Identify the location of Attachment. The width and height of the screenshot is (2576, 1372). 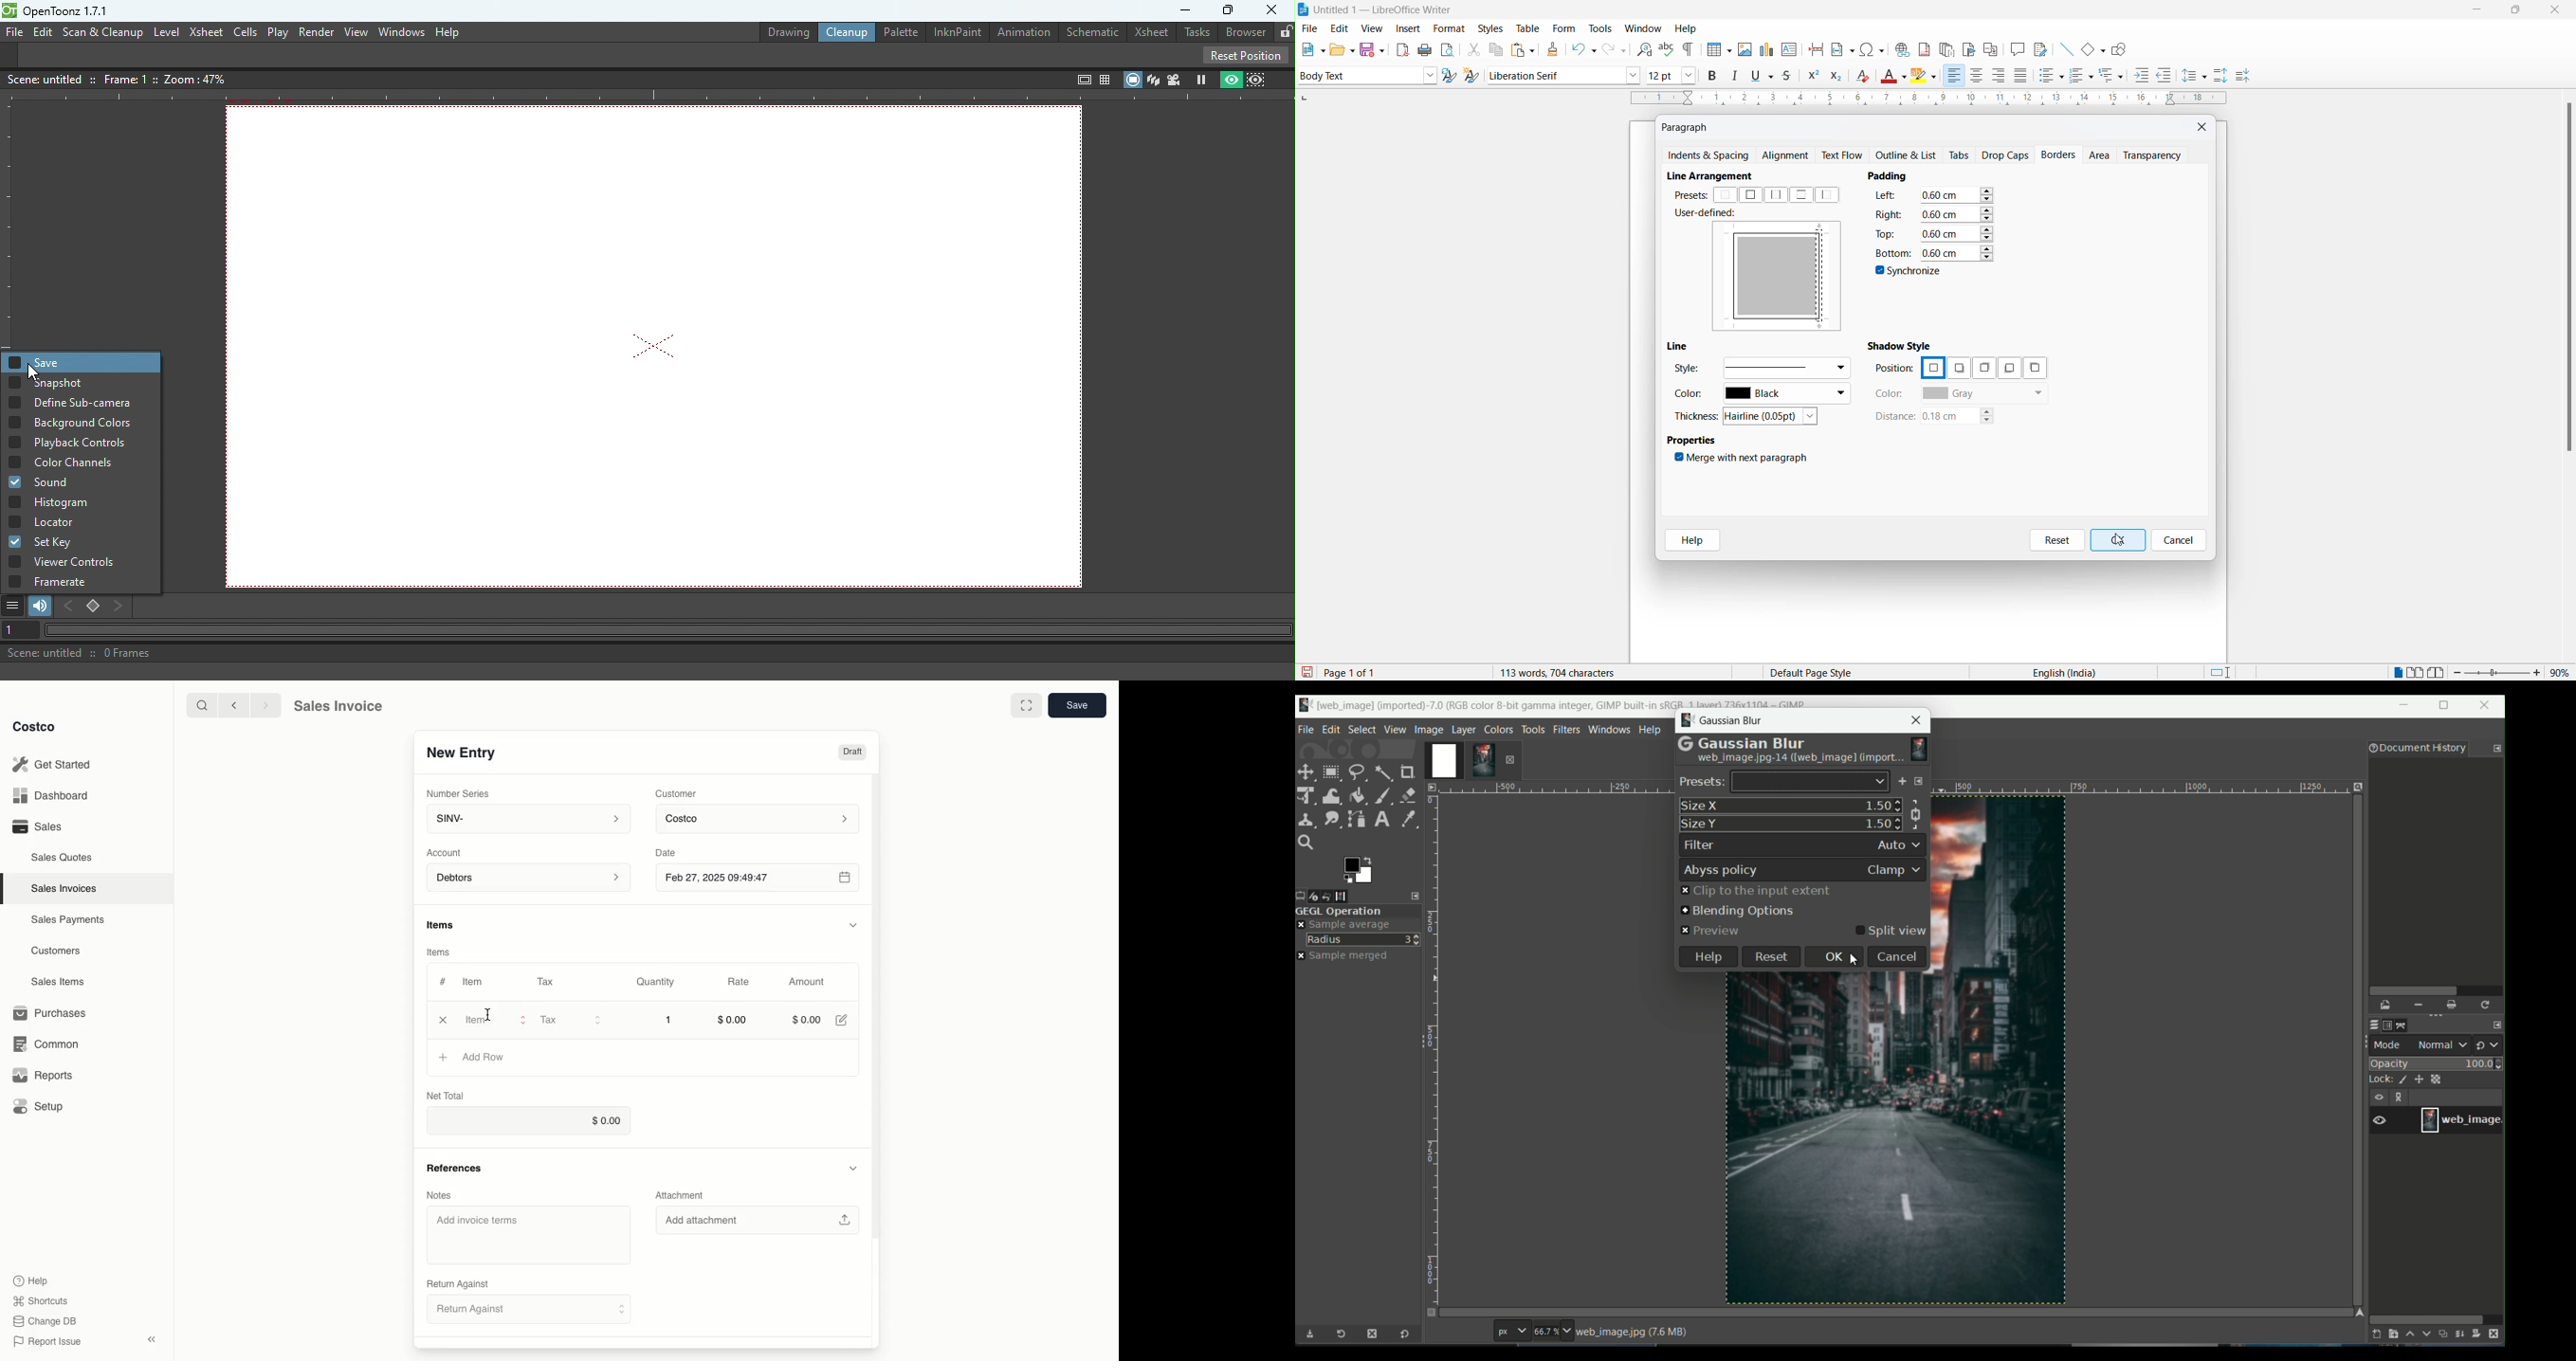
(684, 1197).